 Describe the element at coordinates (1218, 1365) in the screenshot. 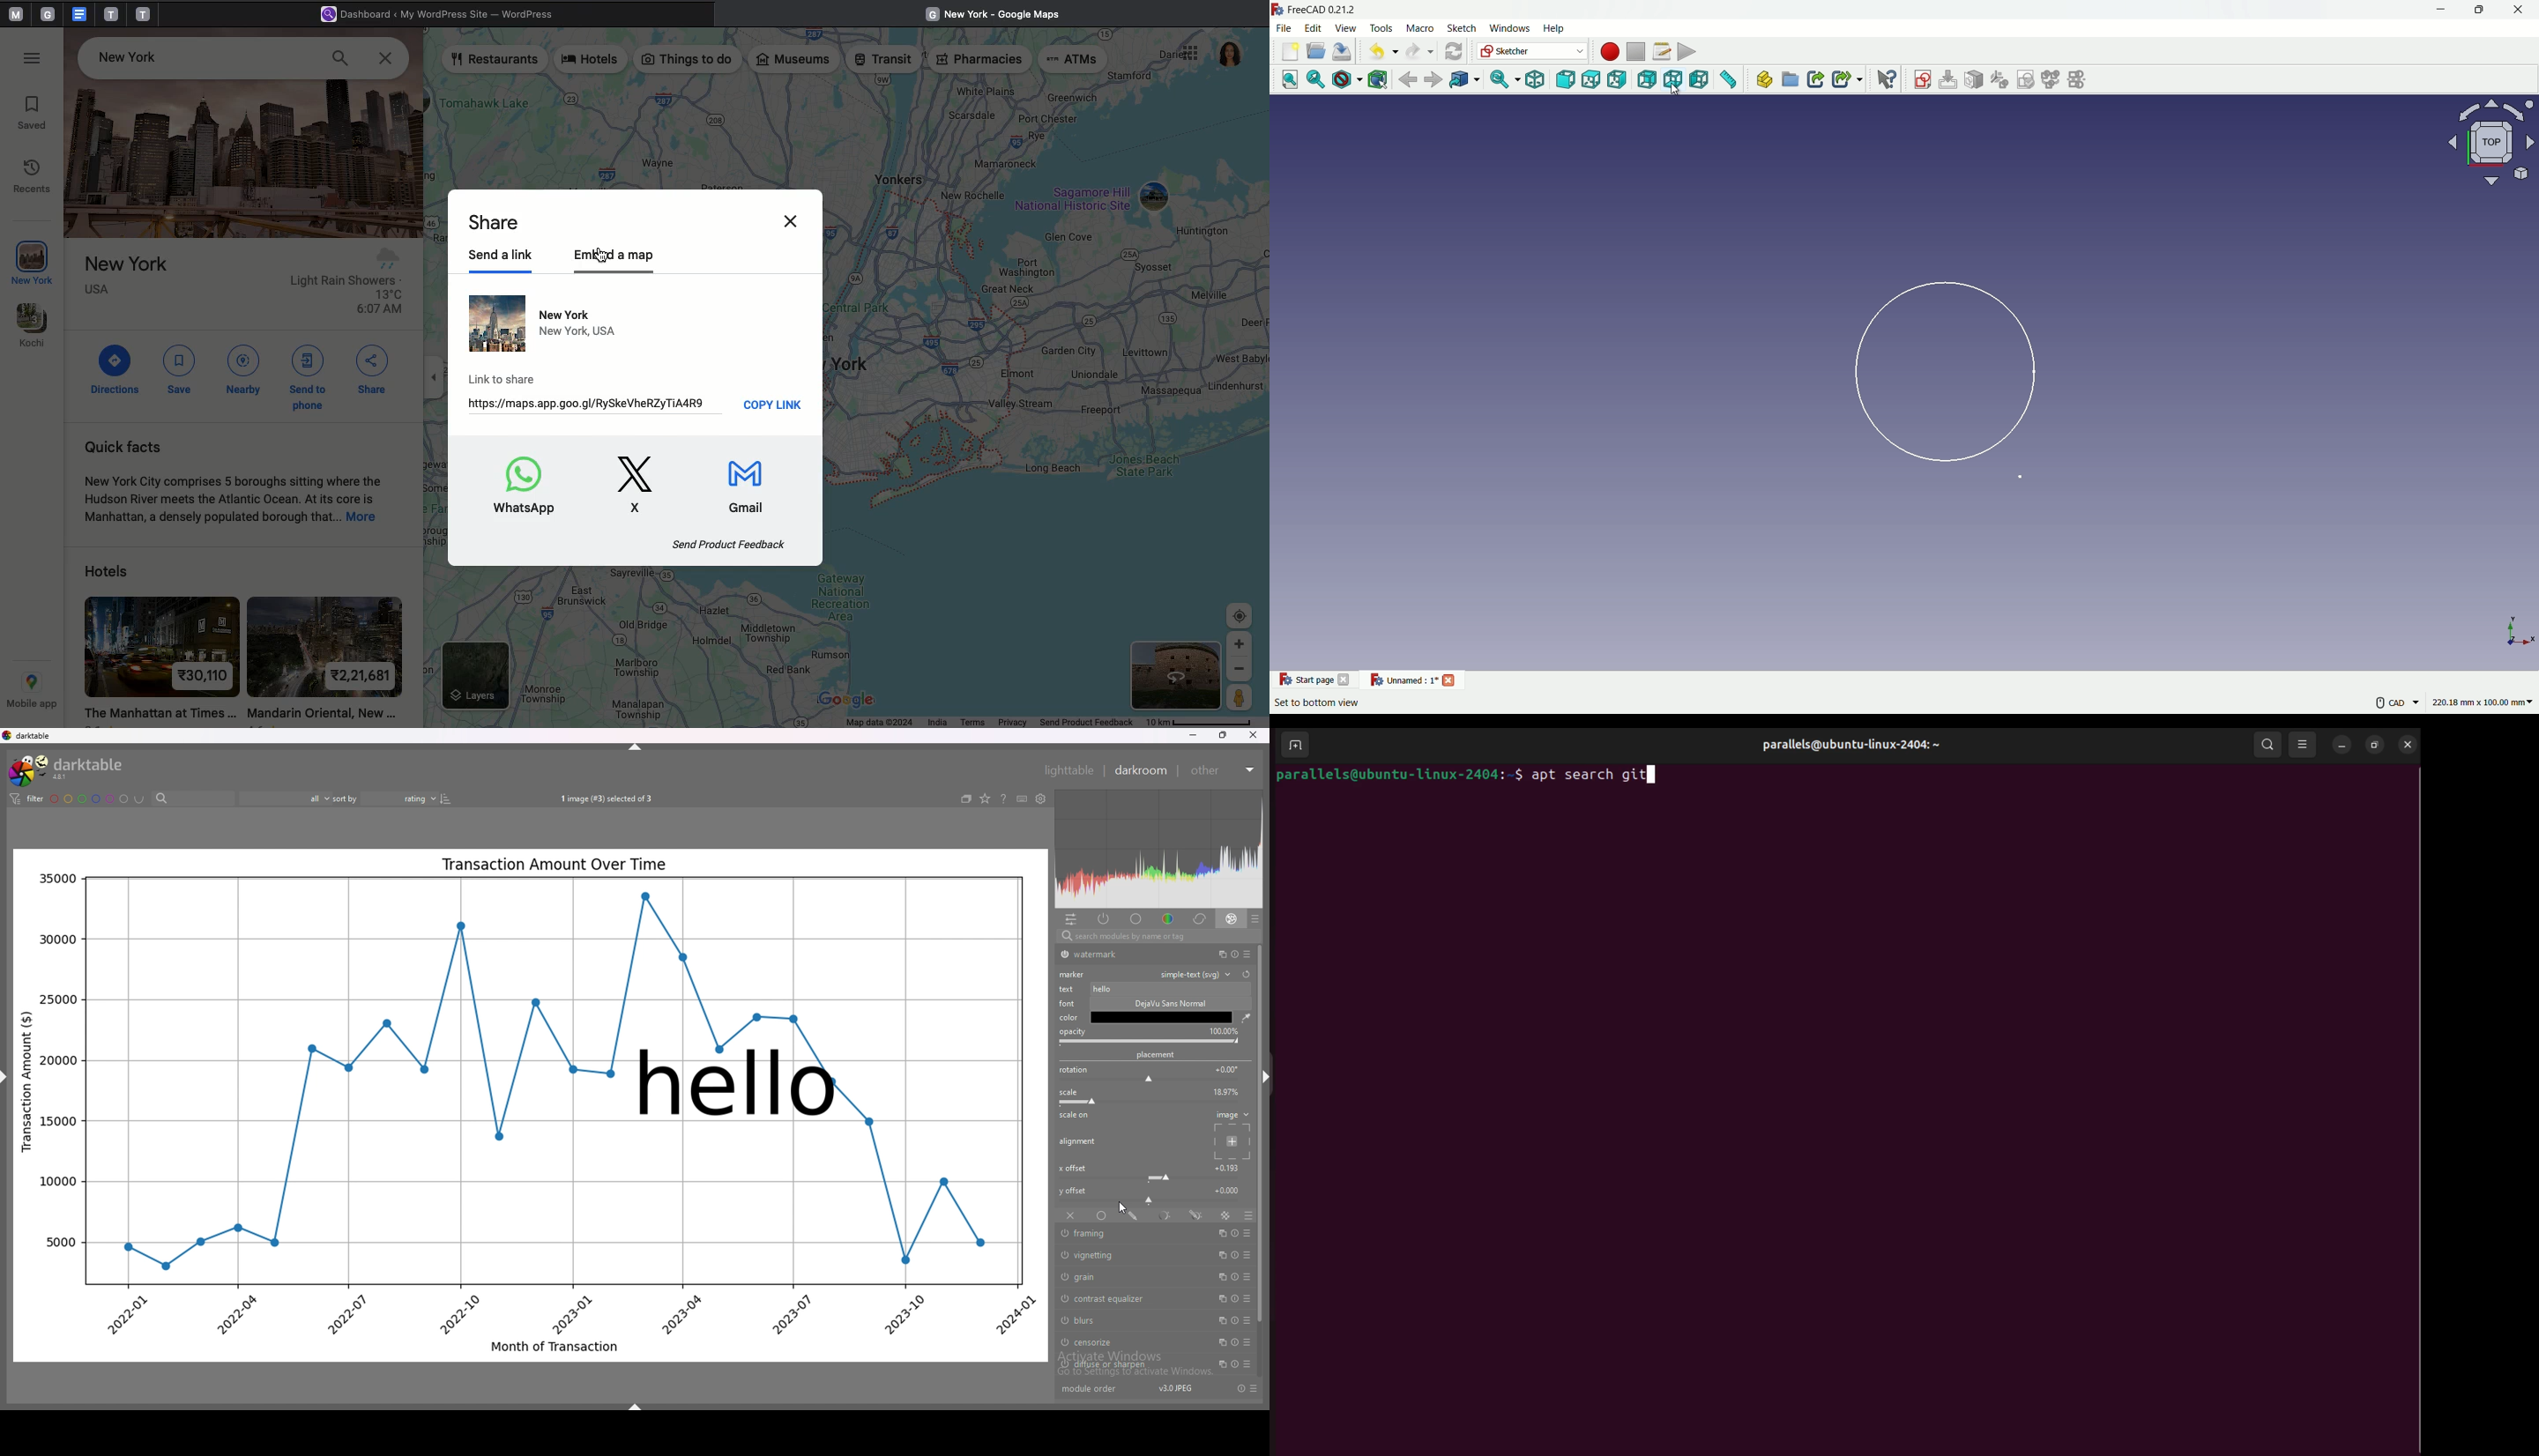

I see `multiple instances action` at that location.